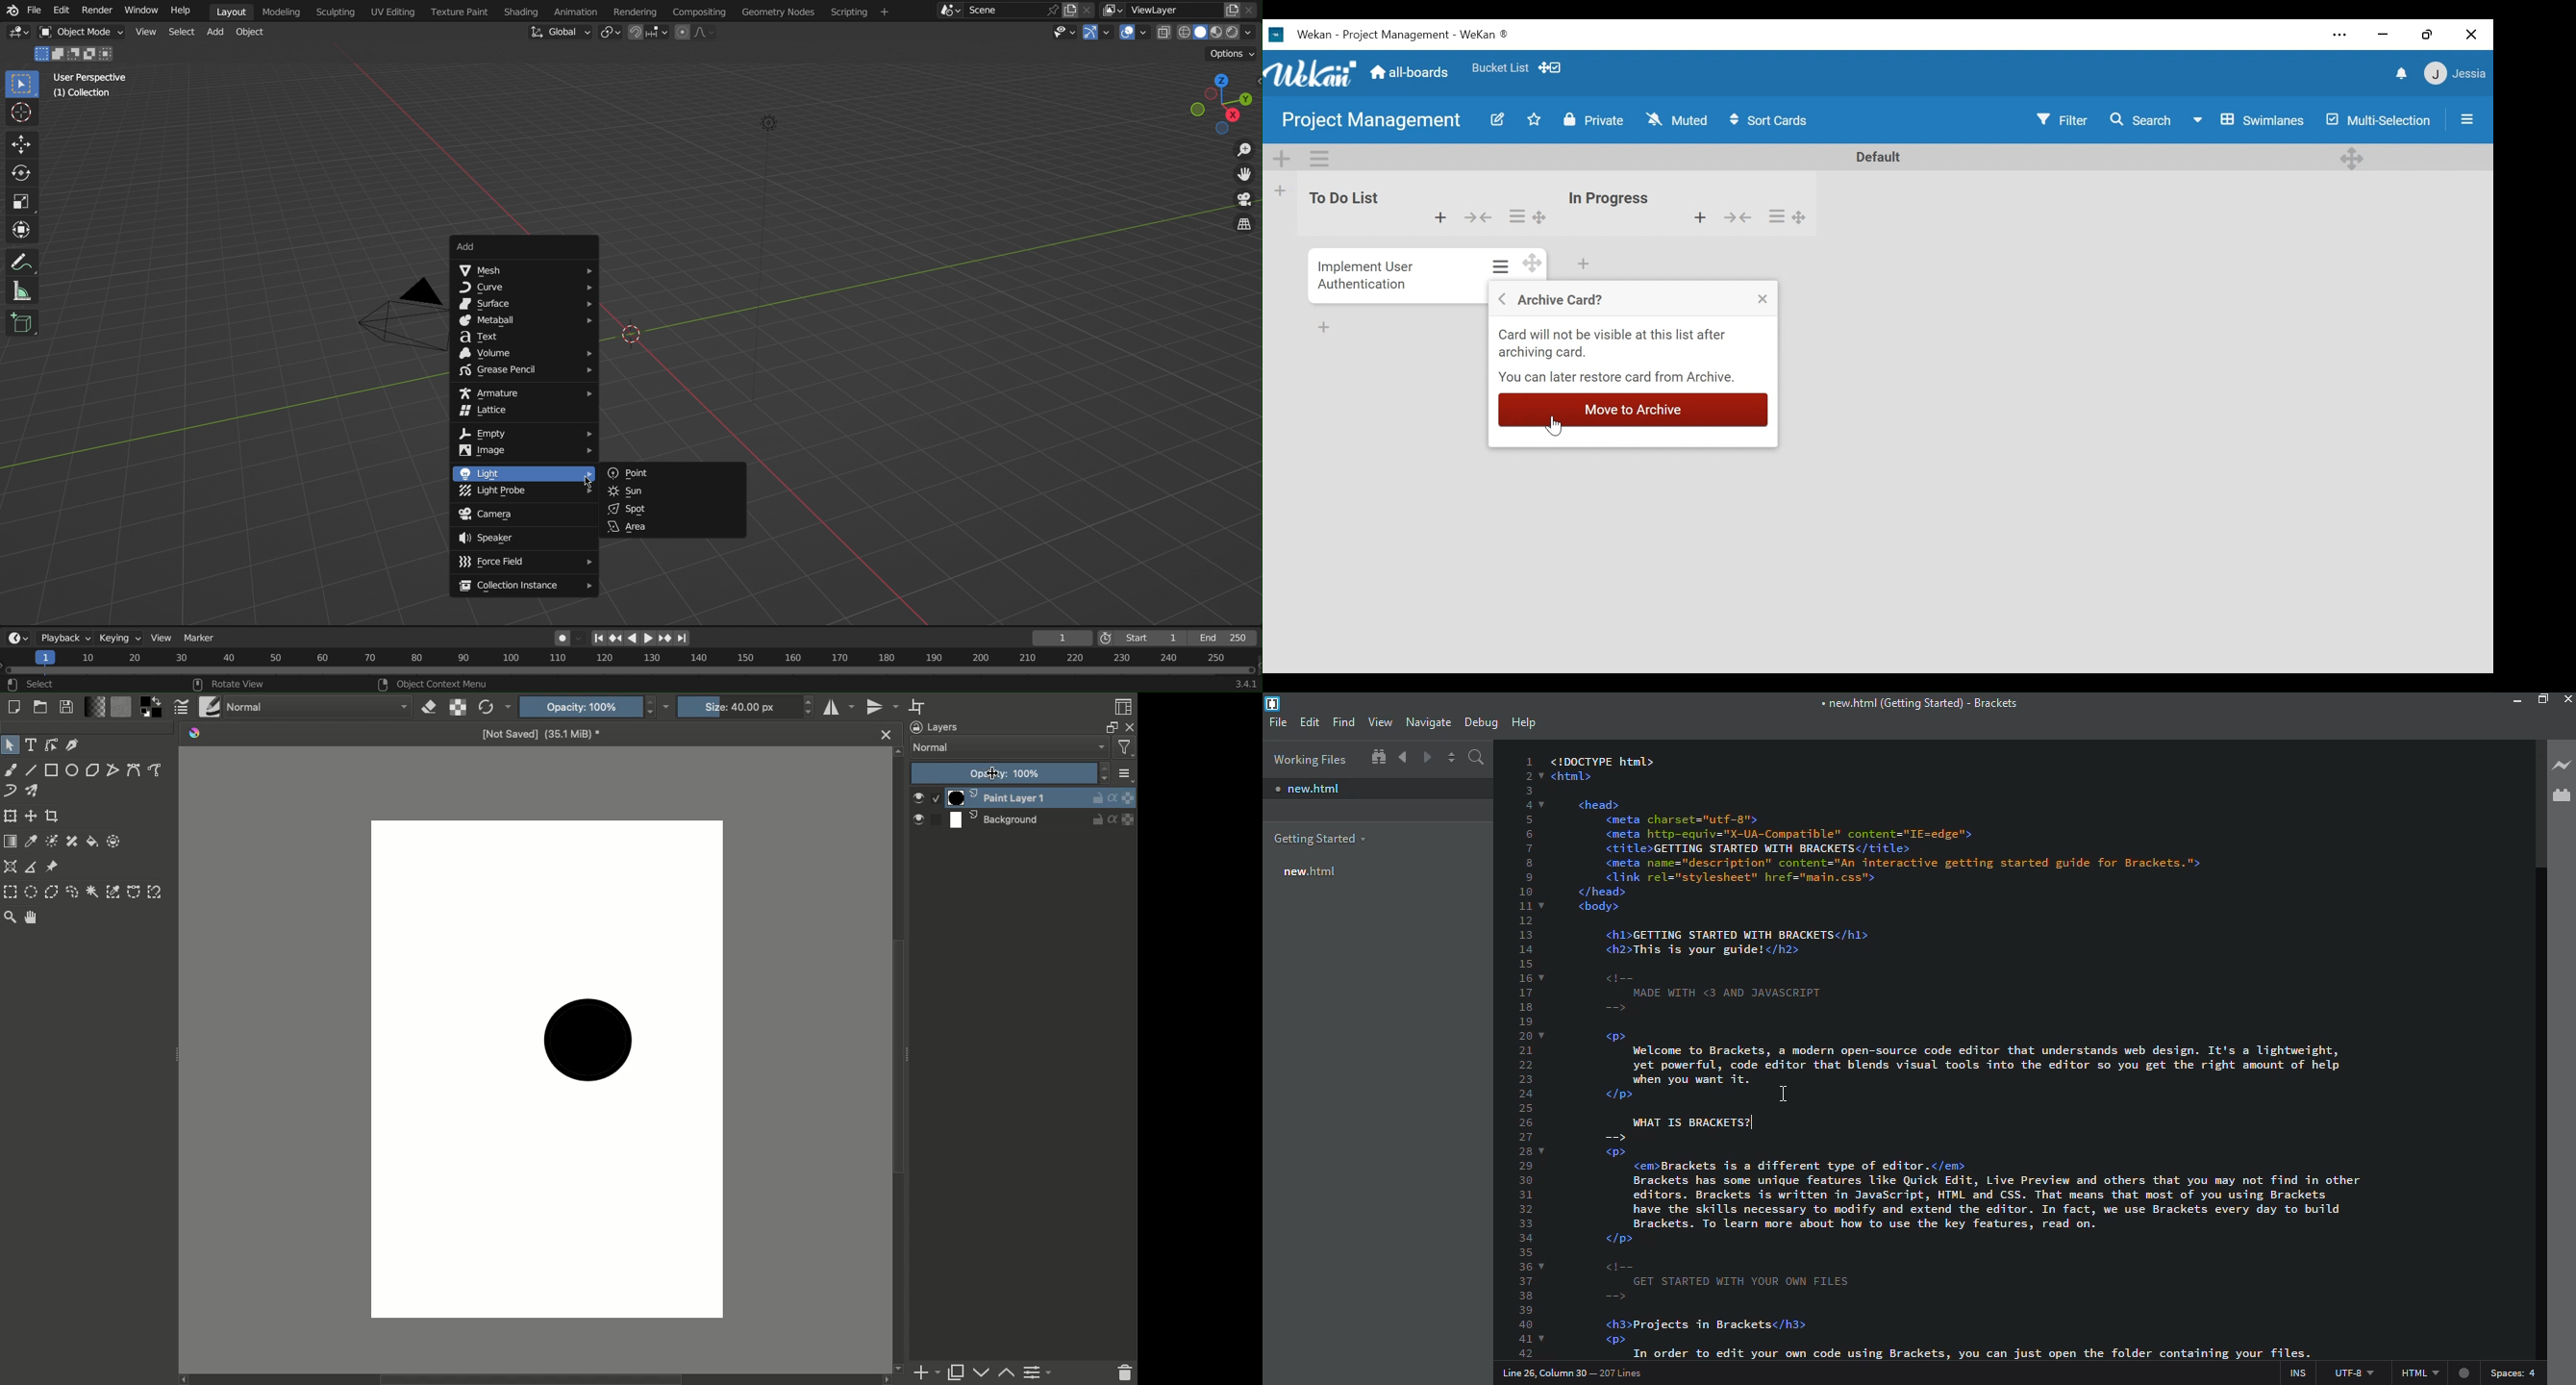  I want to click on Object context menu , so click(435, 683).